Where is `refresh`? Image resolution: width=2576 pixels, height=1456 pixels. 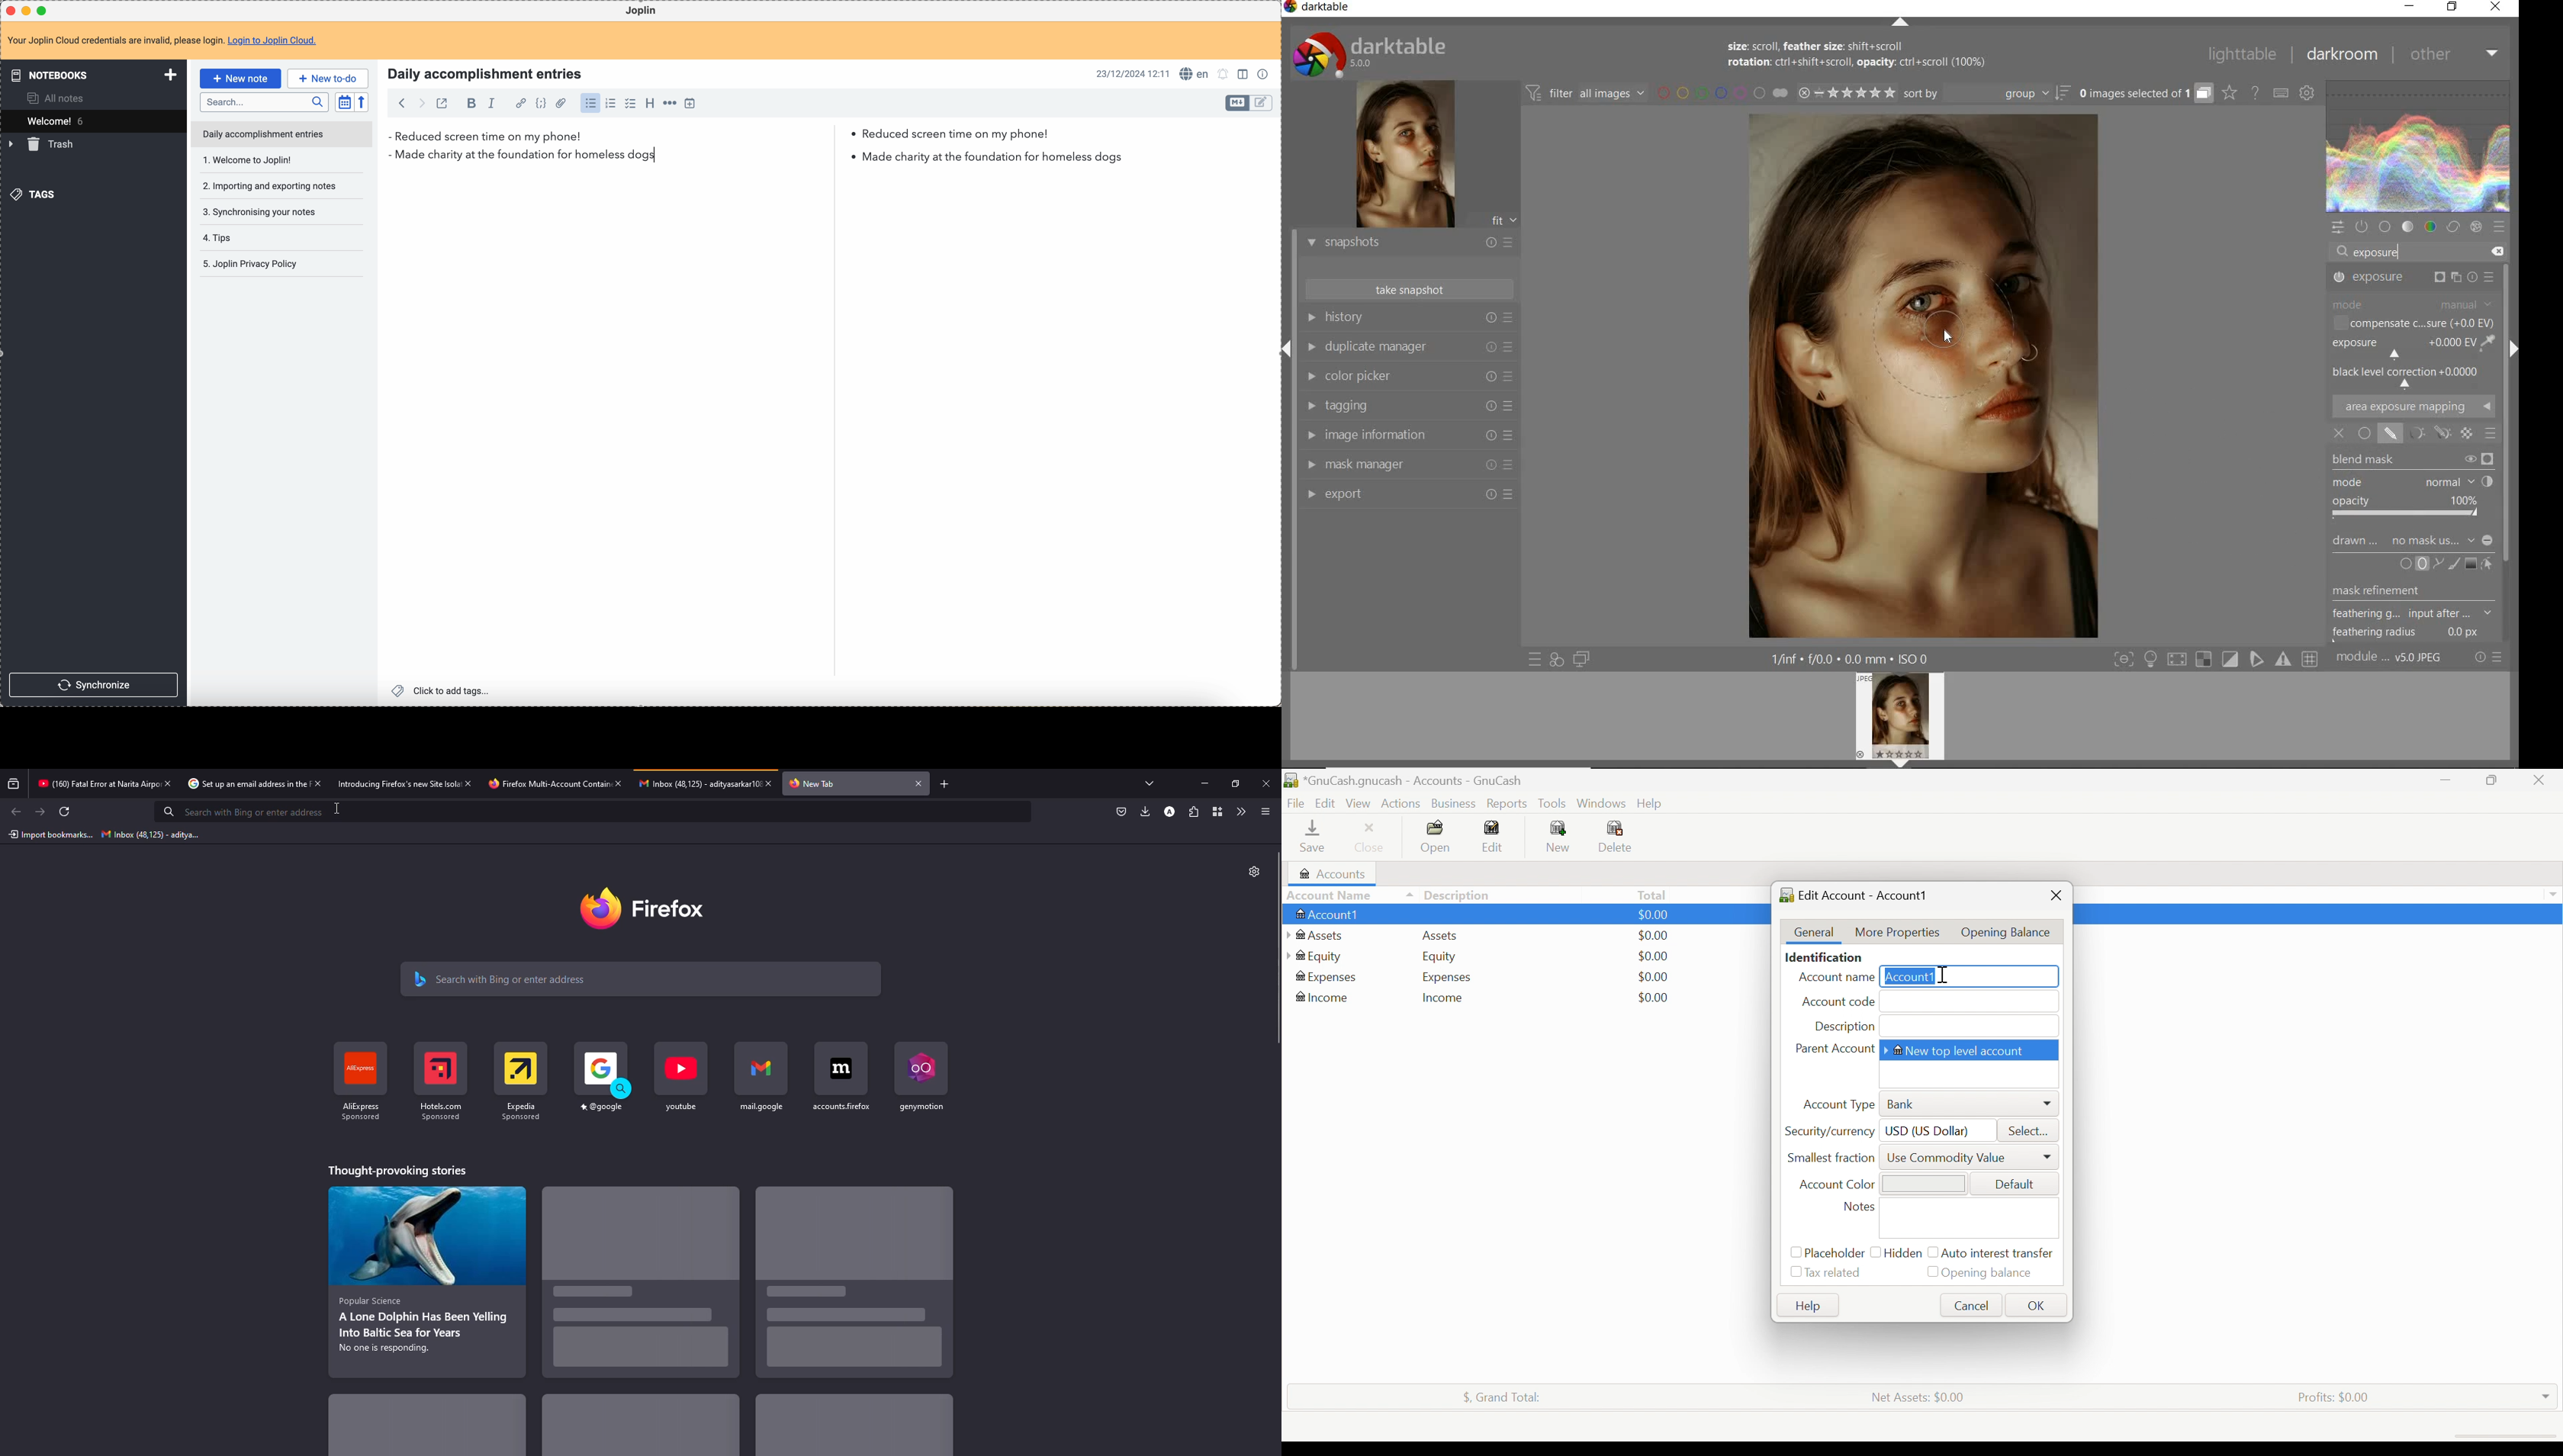
refresh is located at coordinates (63, 812).